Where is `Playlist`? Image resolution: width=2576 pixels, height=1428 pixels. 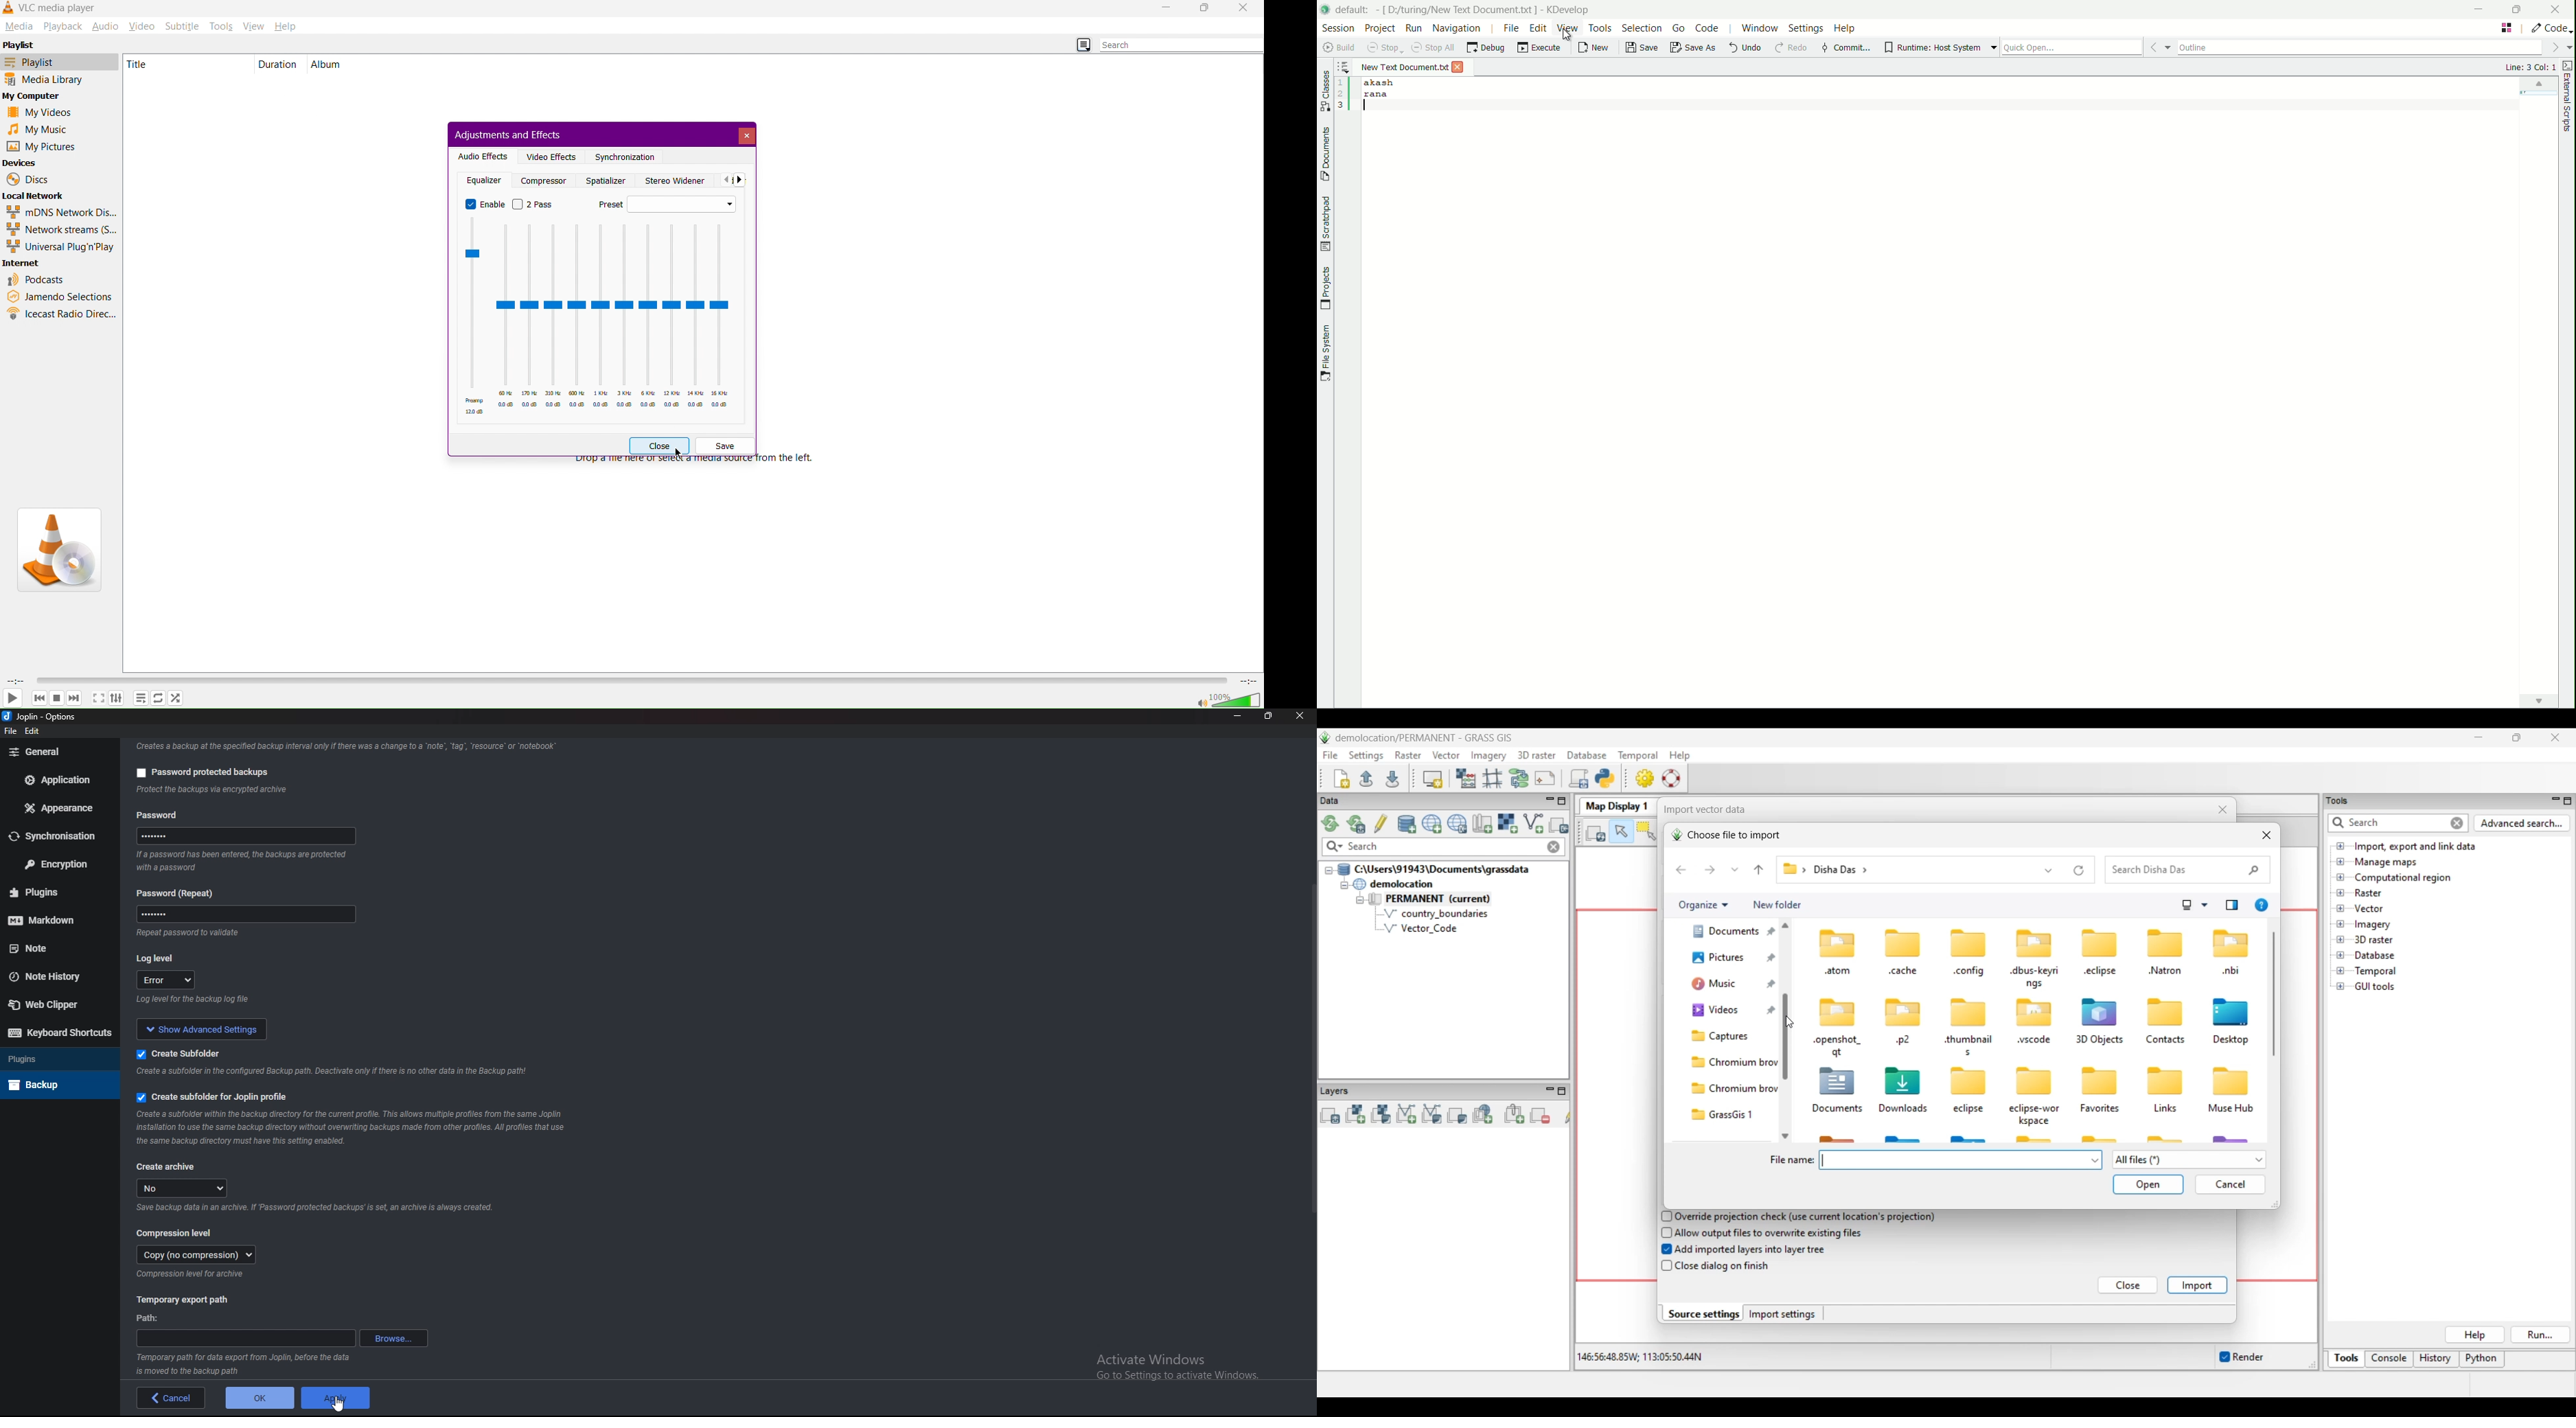 Playlist is located at coordinates (60, 61).